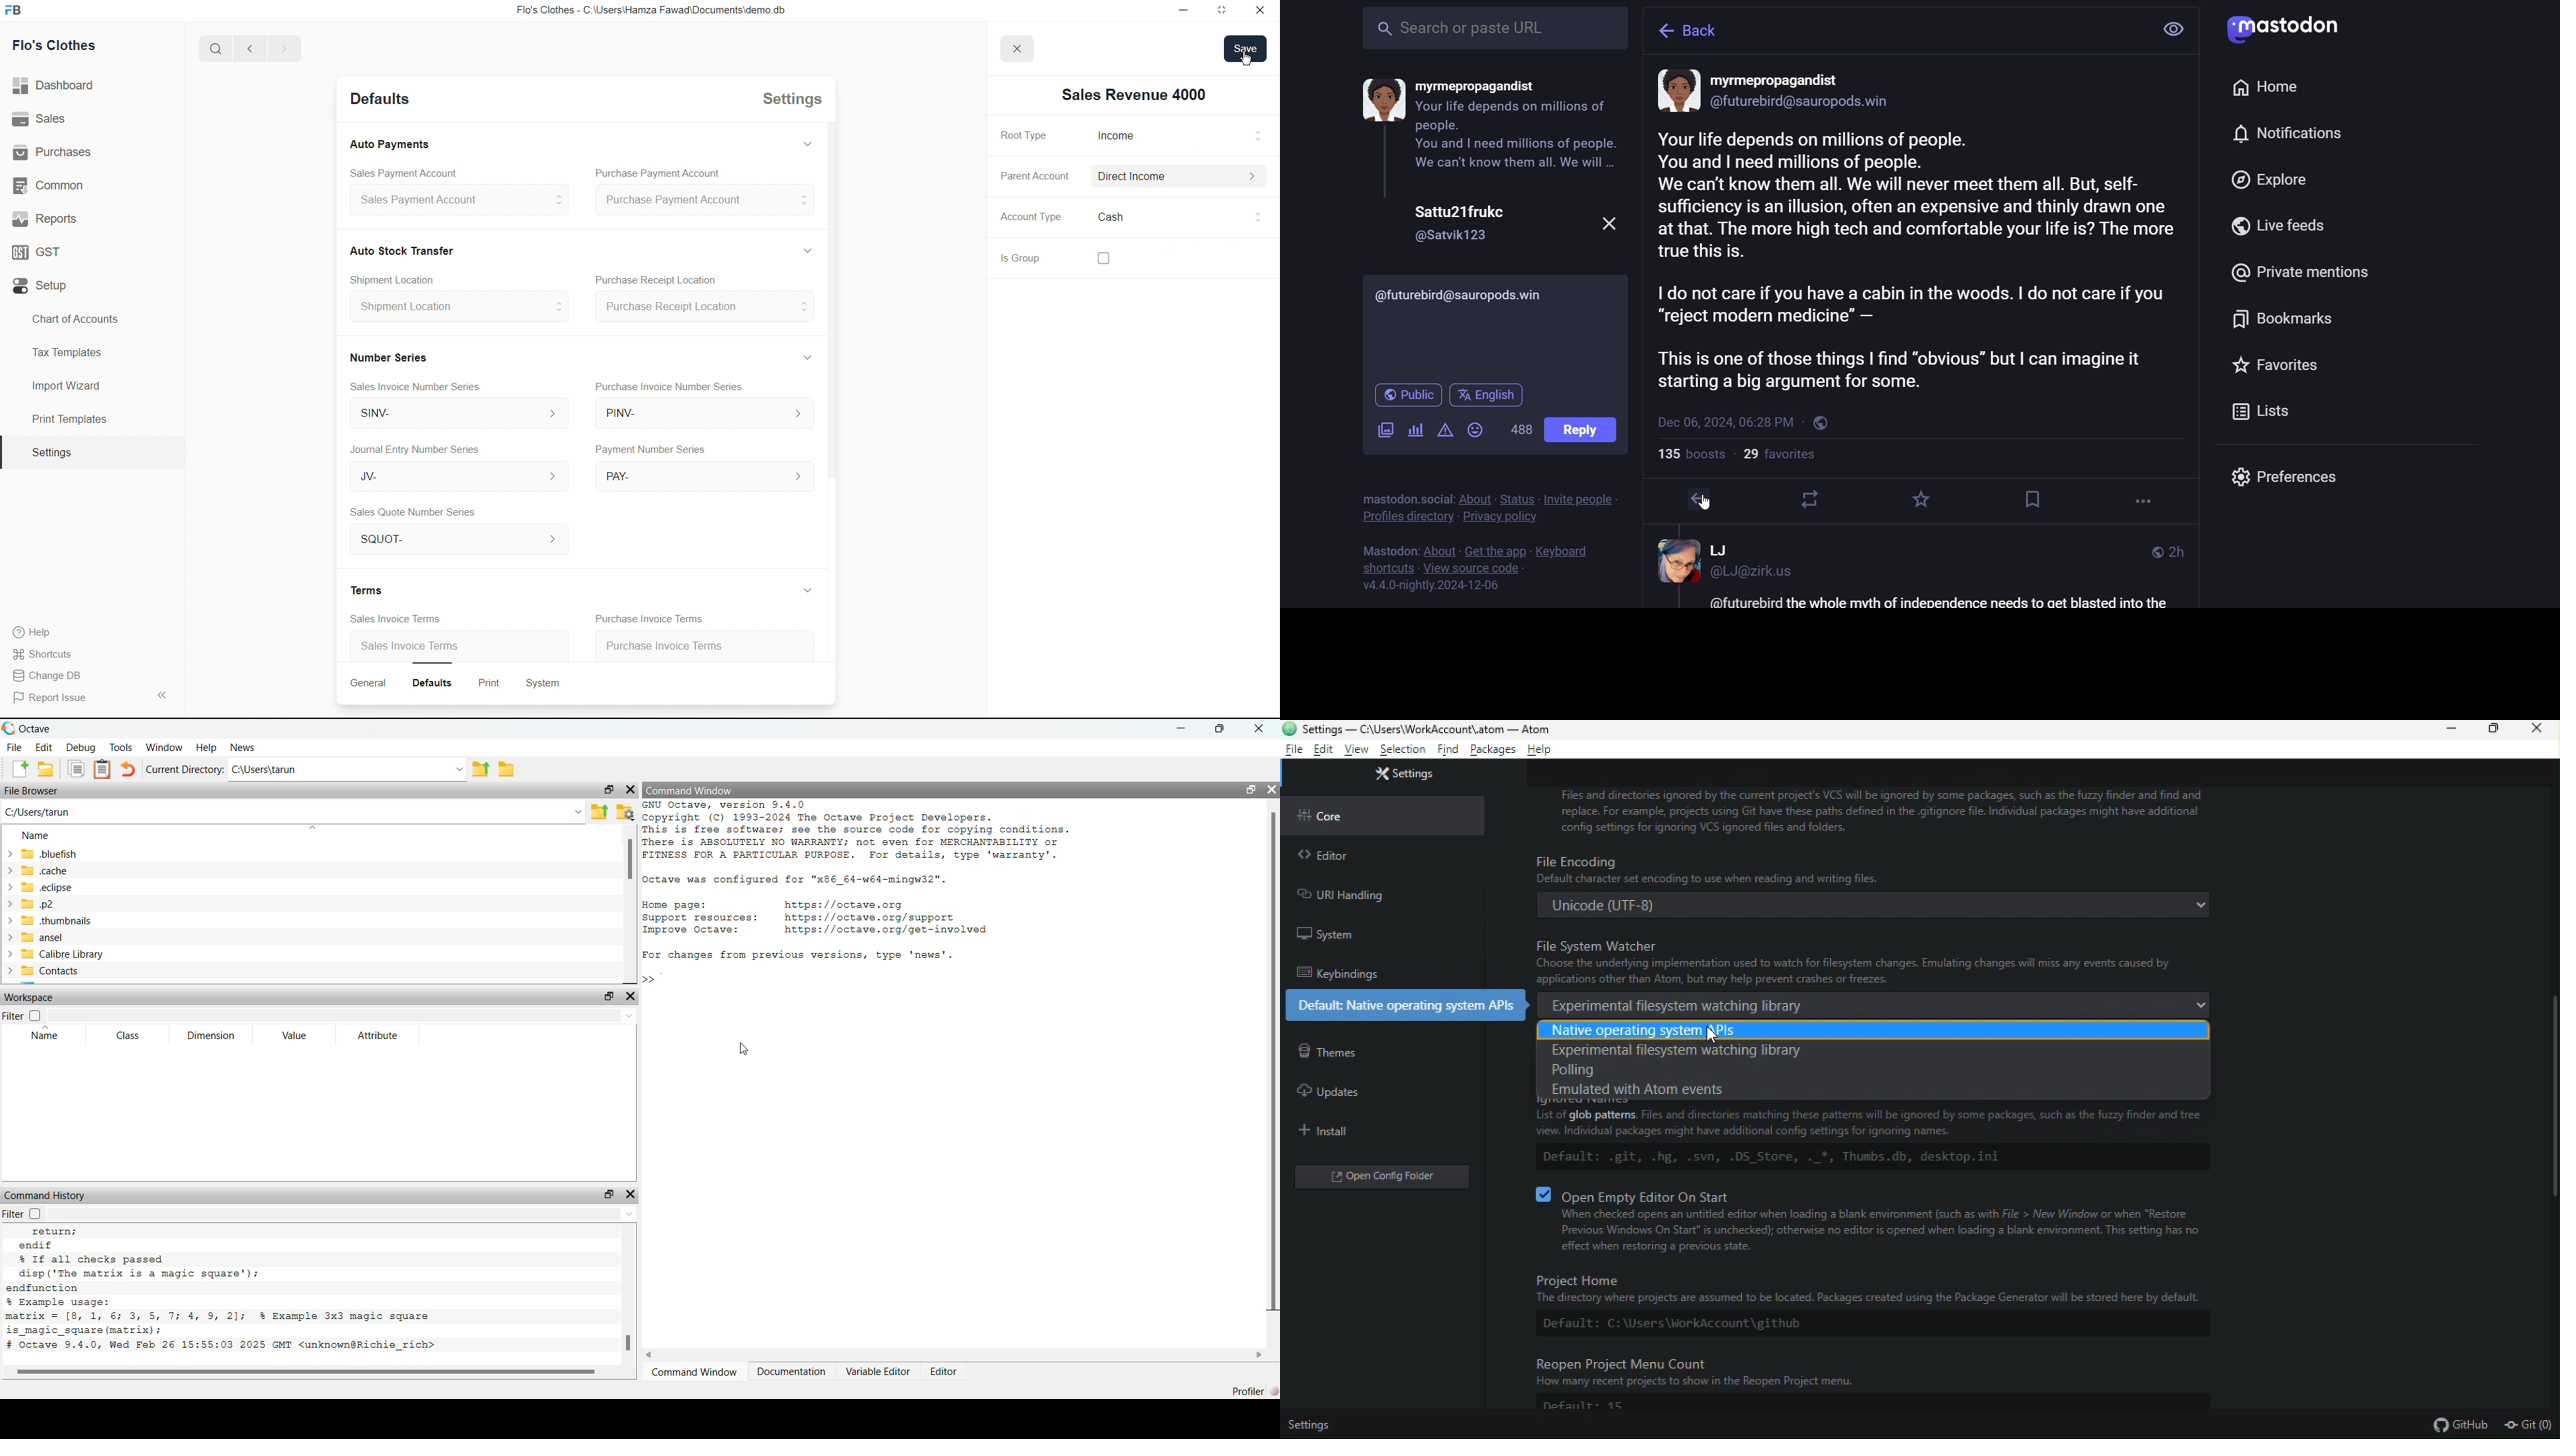 This screenshot has width=2576, height=1456. Describe the element at coordinates (210, 1036) in the screenshot. I see `Dimension` at that location.